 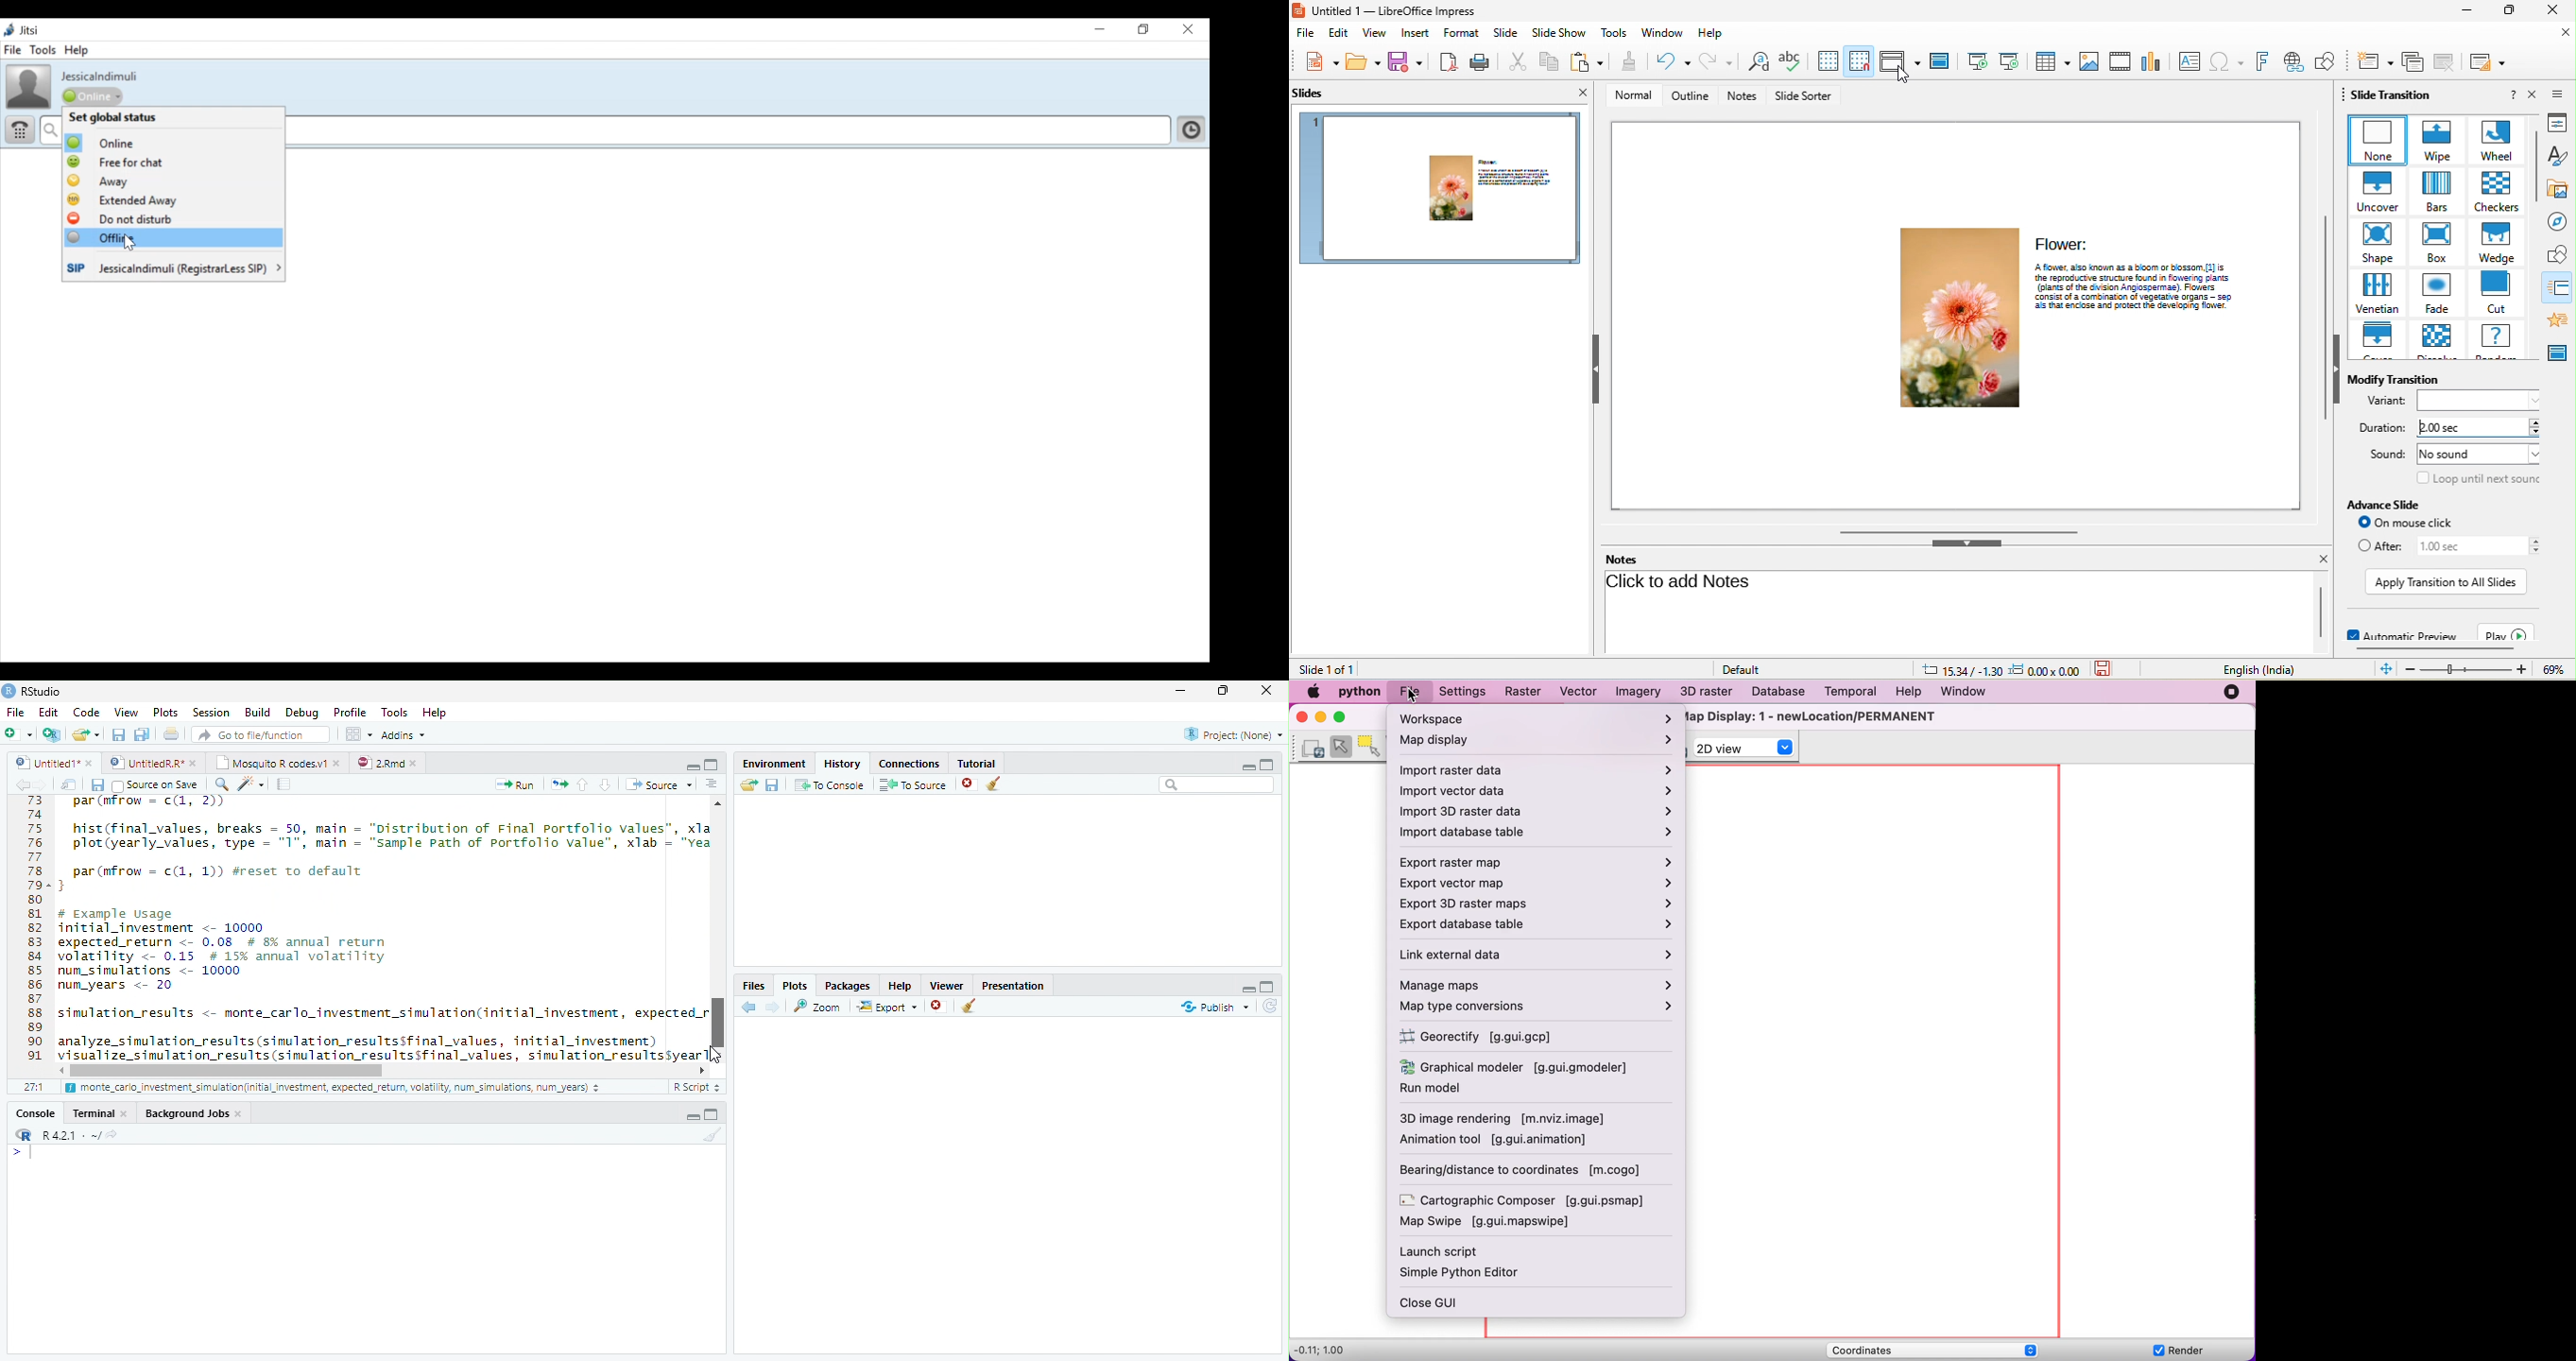 I want to click on Save all open files, so click(x=141, y=734).